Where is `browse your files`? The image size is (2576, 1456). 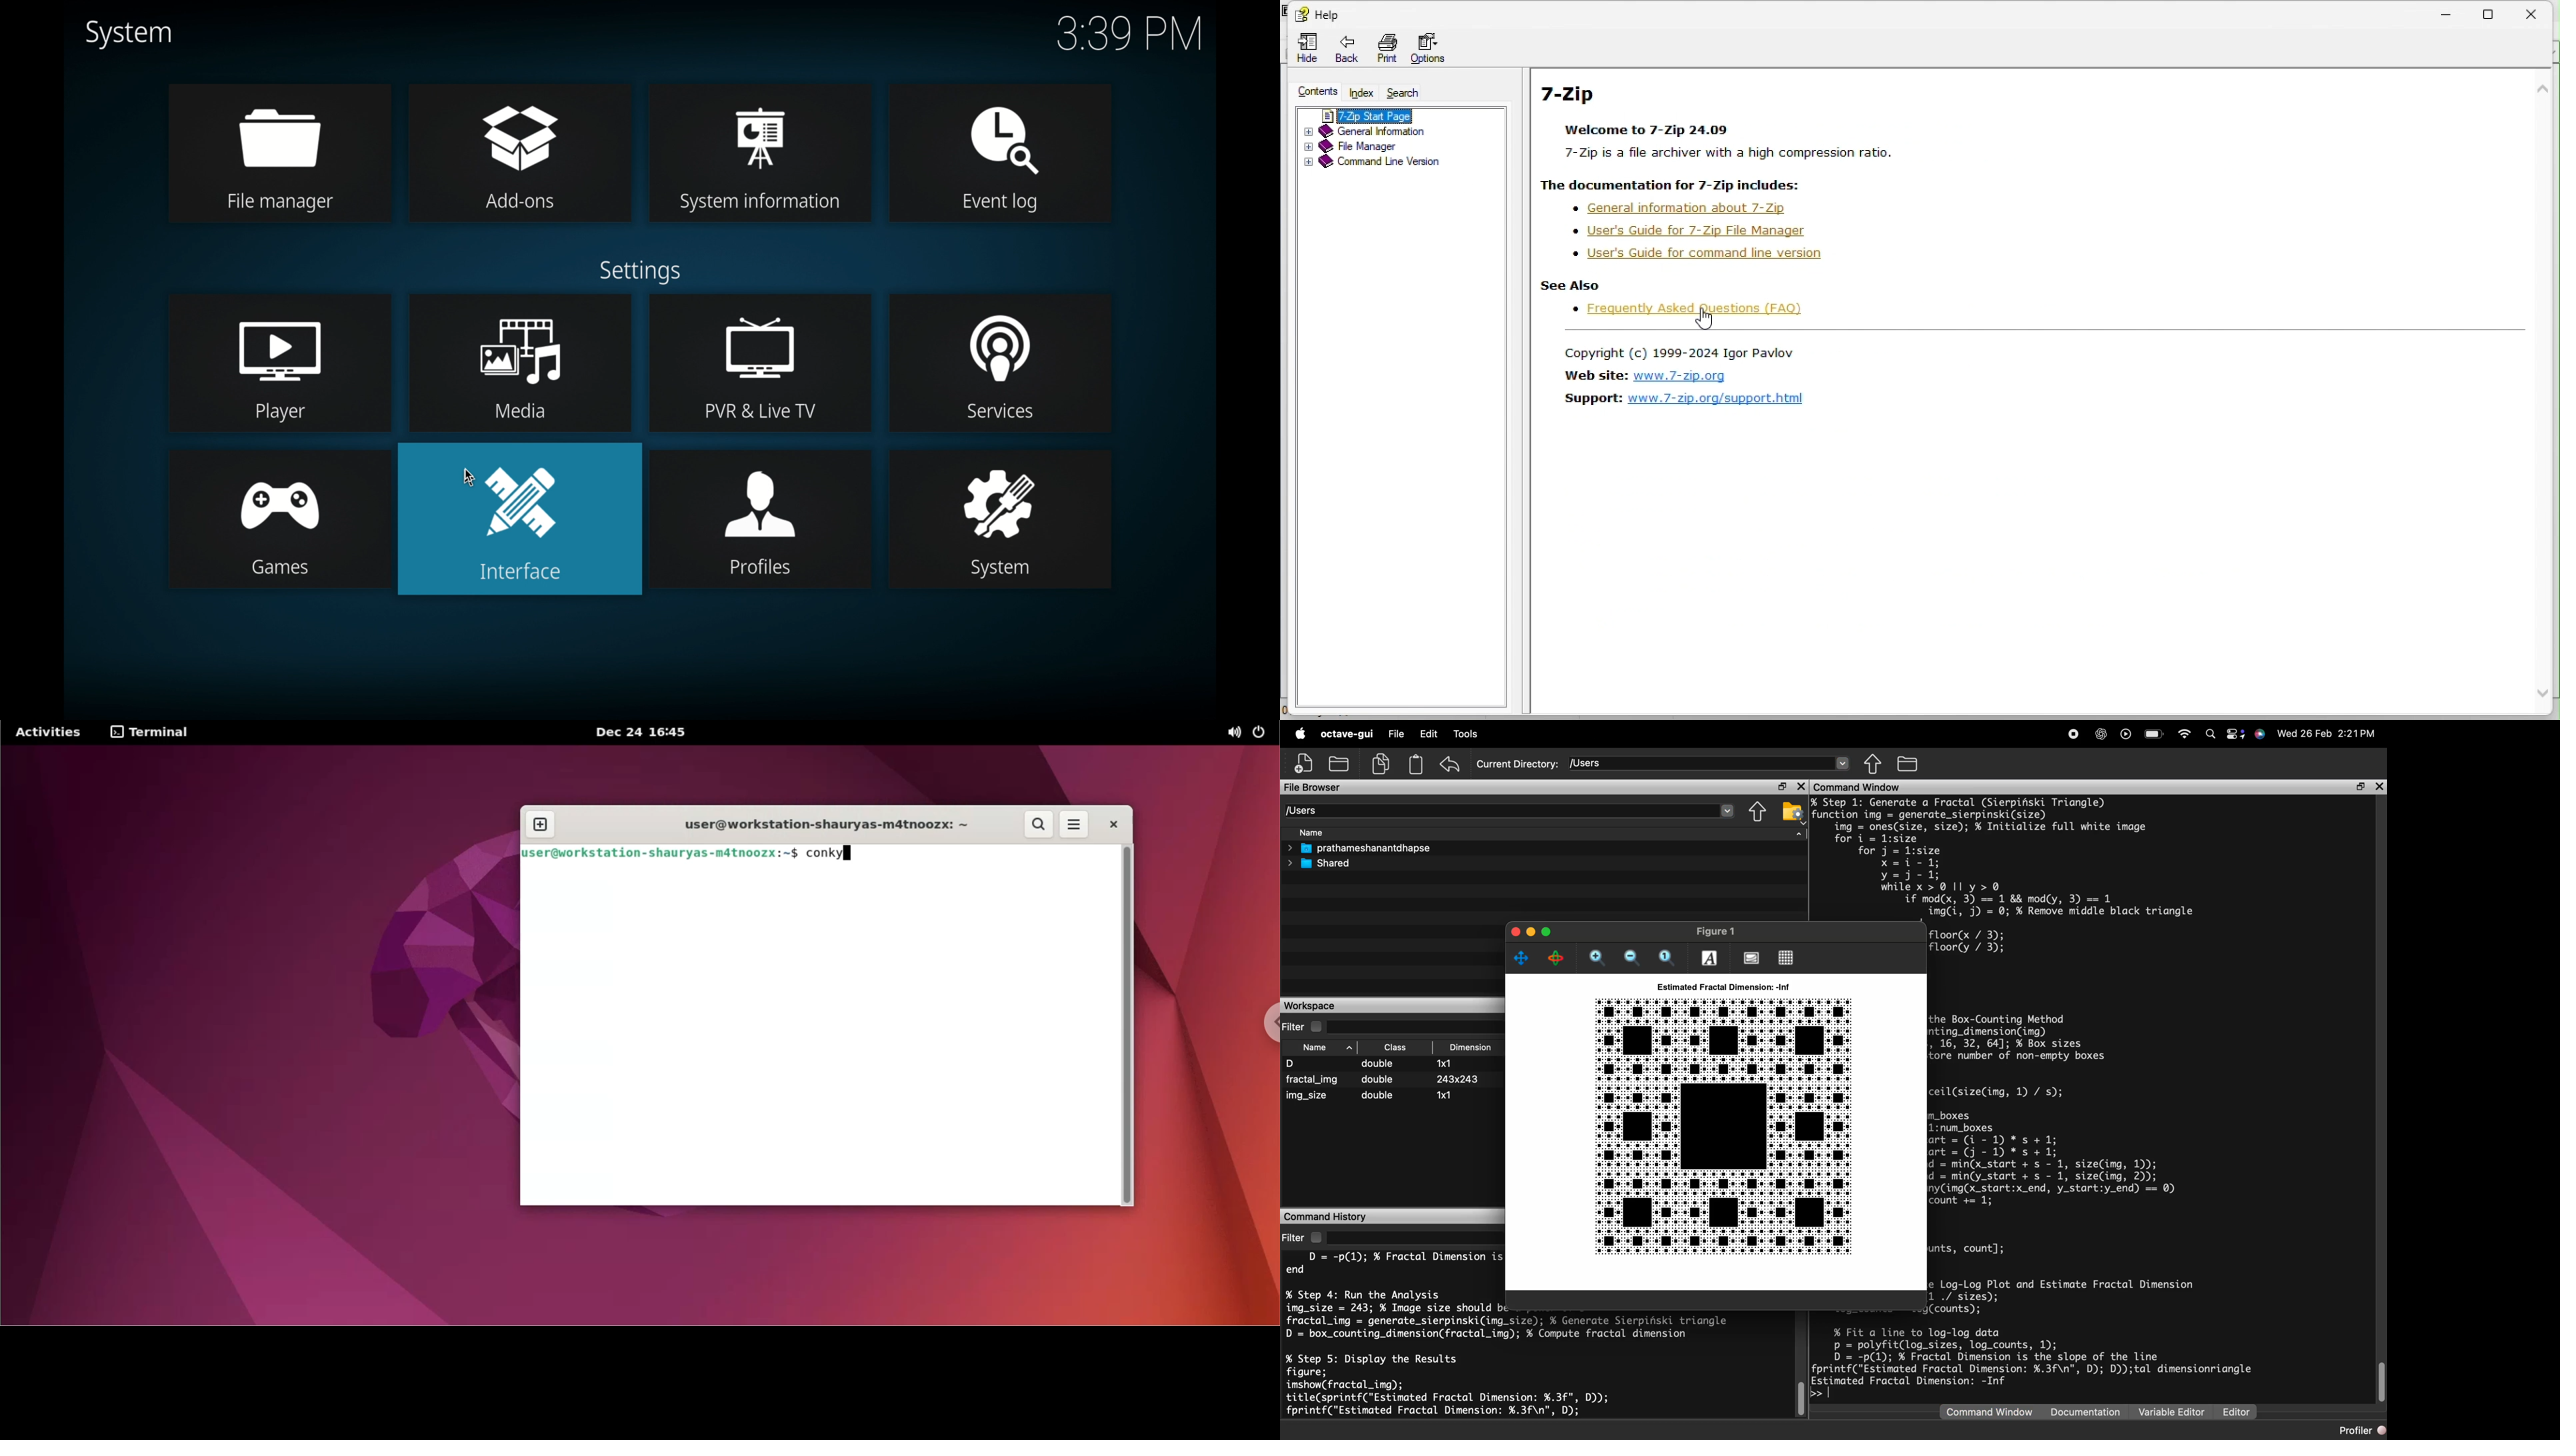 browse your files is located at coordinates (1793, 812).